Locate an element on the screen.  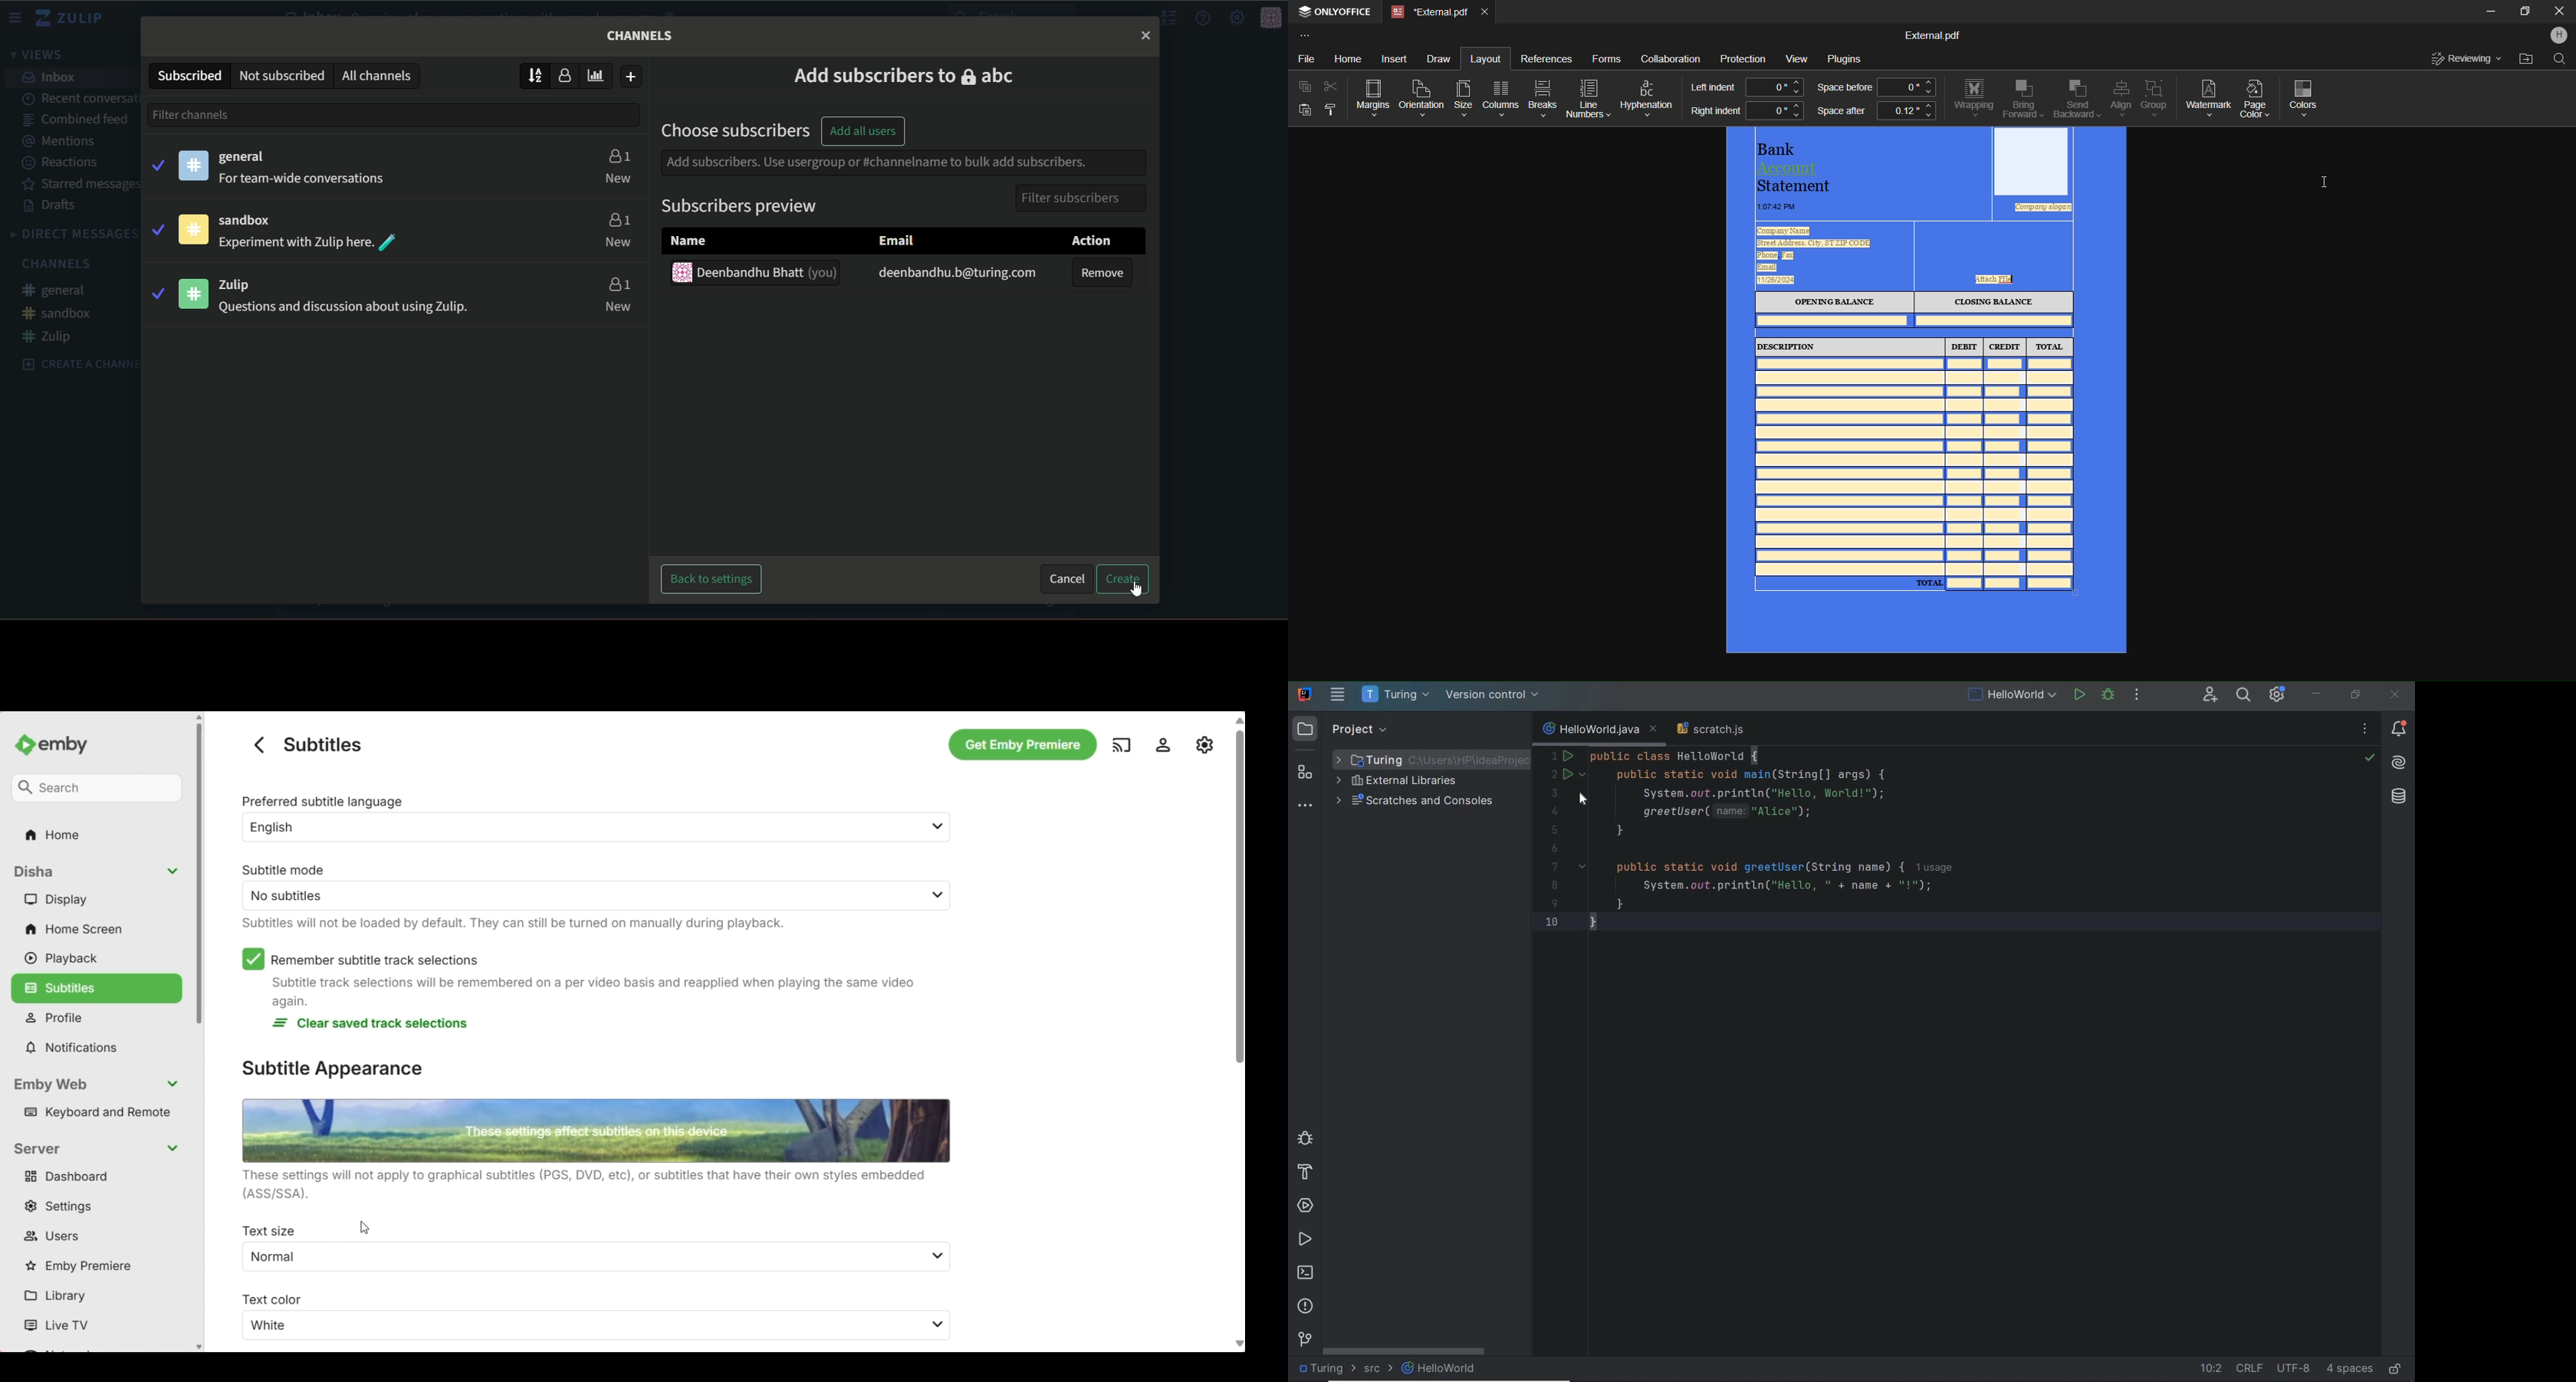
Profile is located at coordinates (2557, 37).